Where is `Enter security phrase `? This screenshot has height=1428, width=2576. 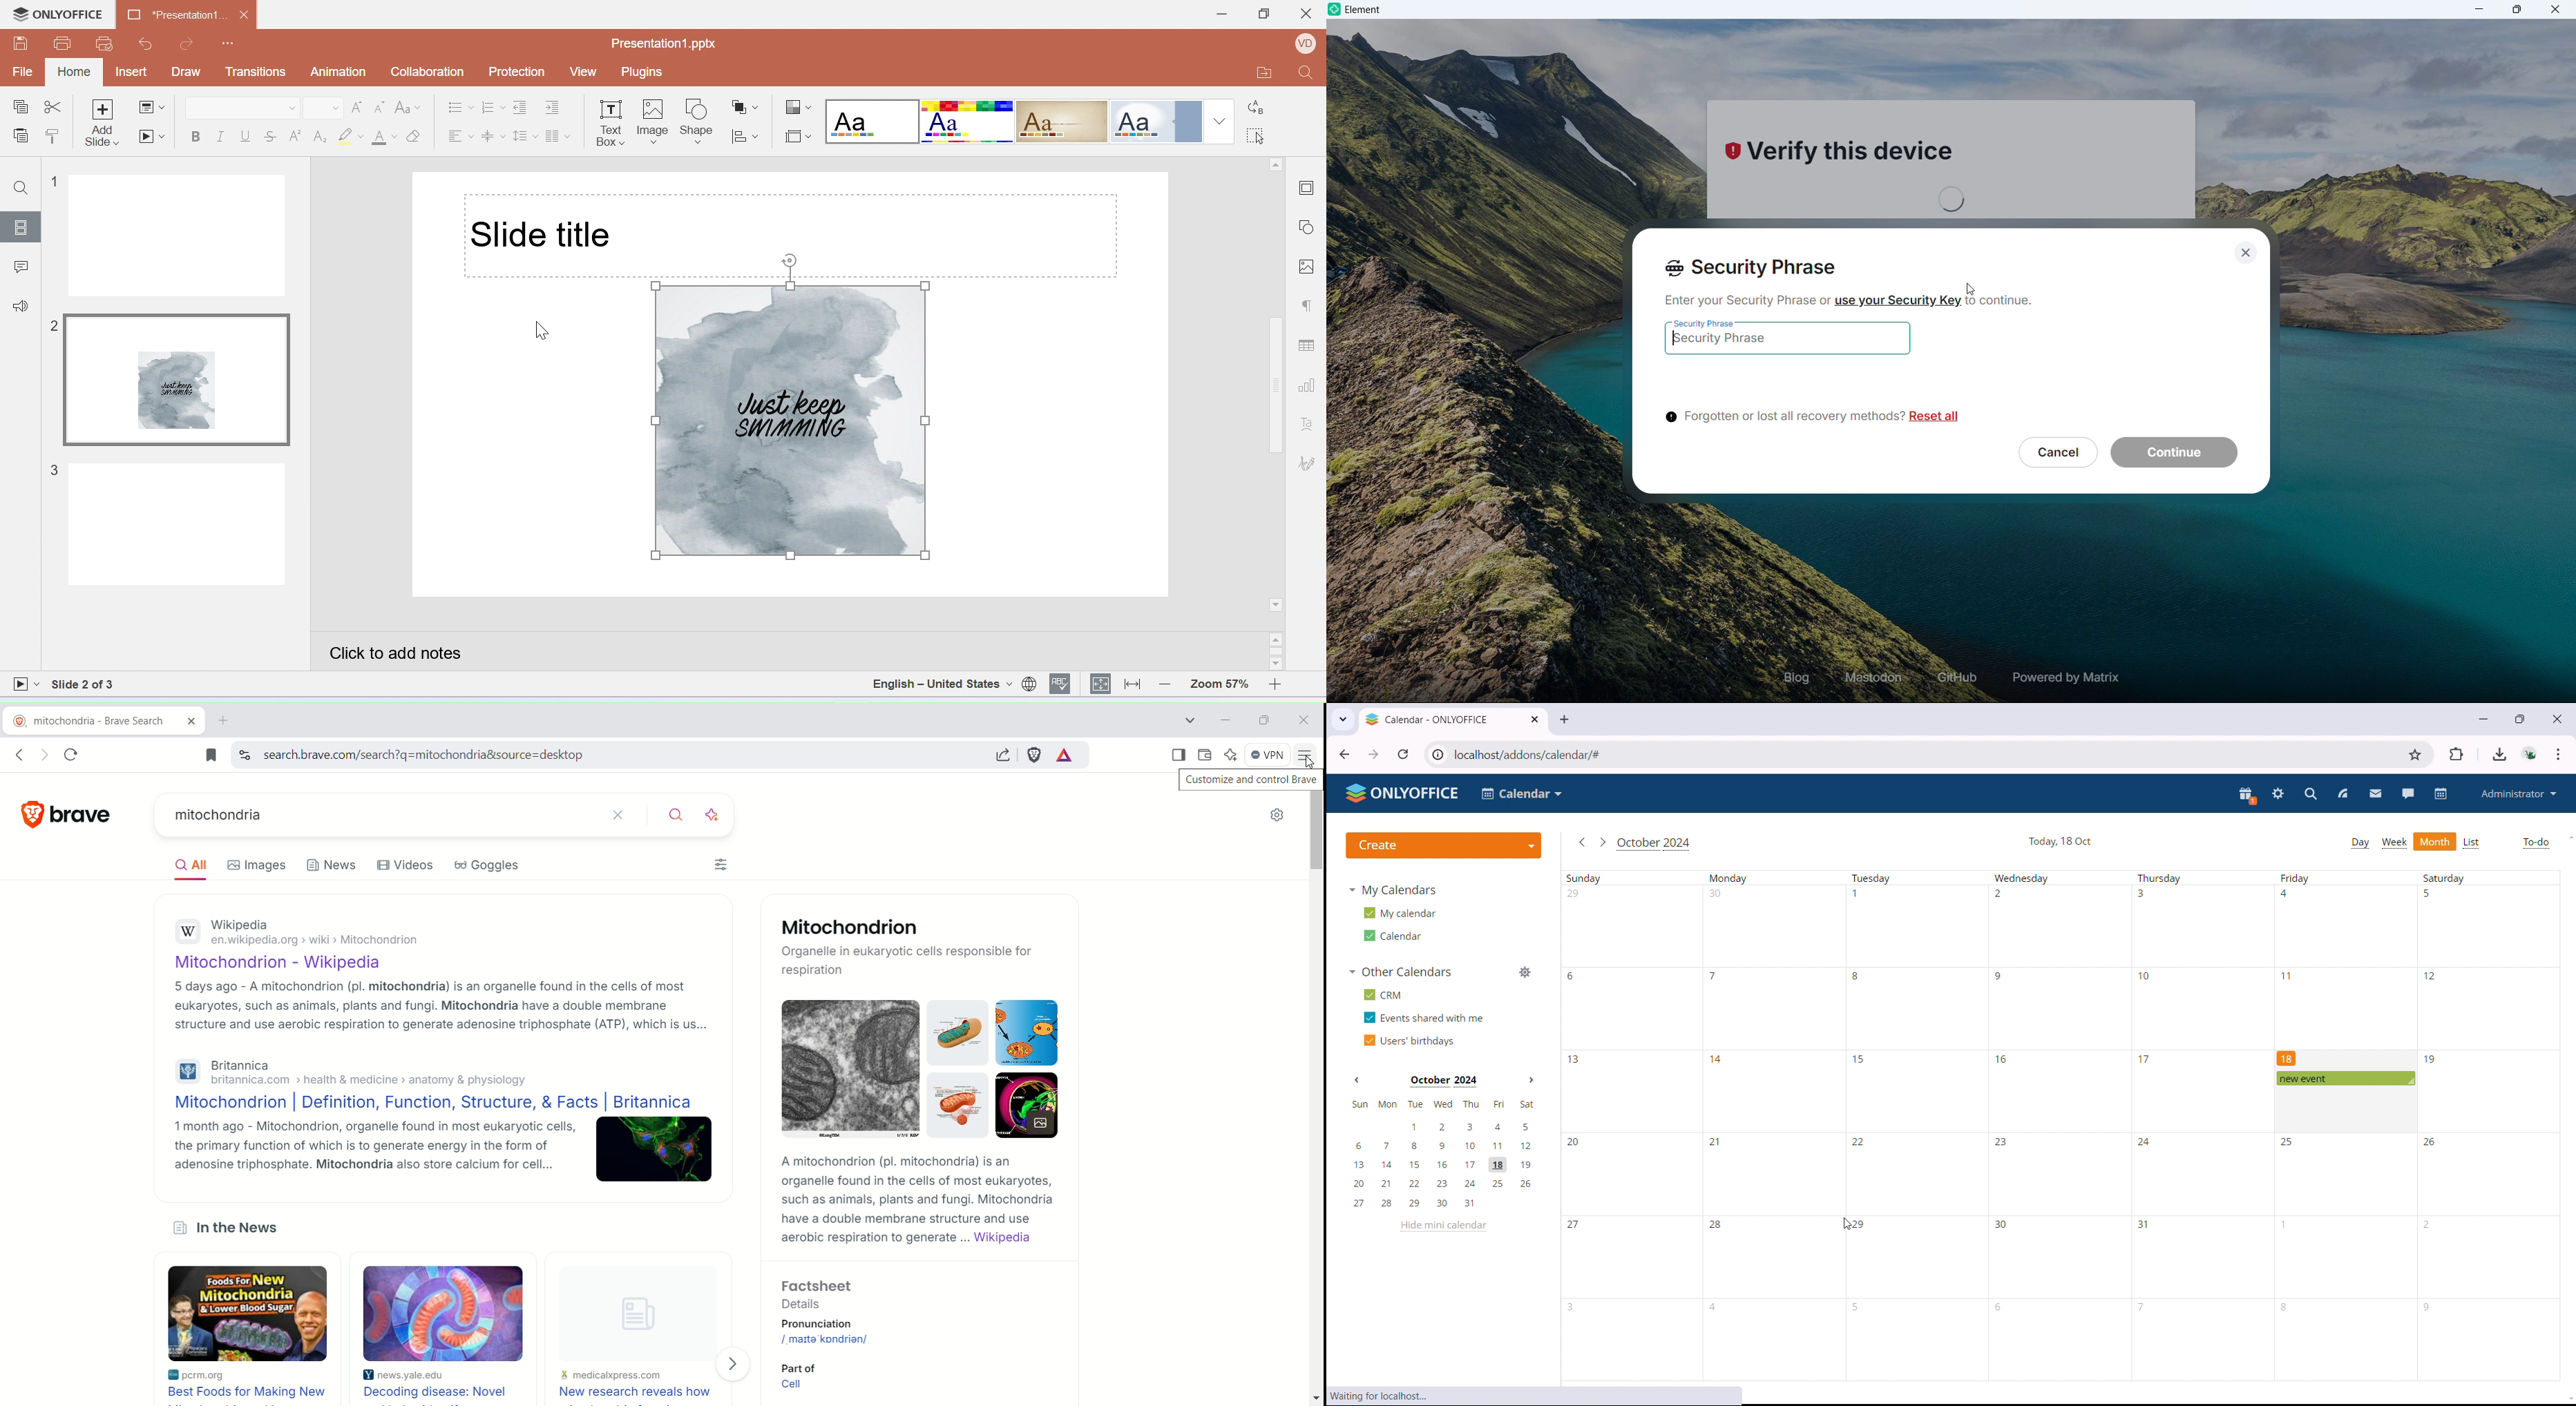 Enter security phrase  is located at coordinates (1787, 343).